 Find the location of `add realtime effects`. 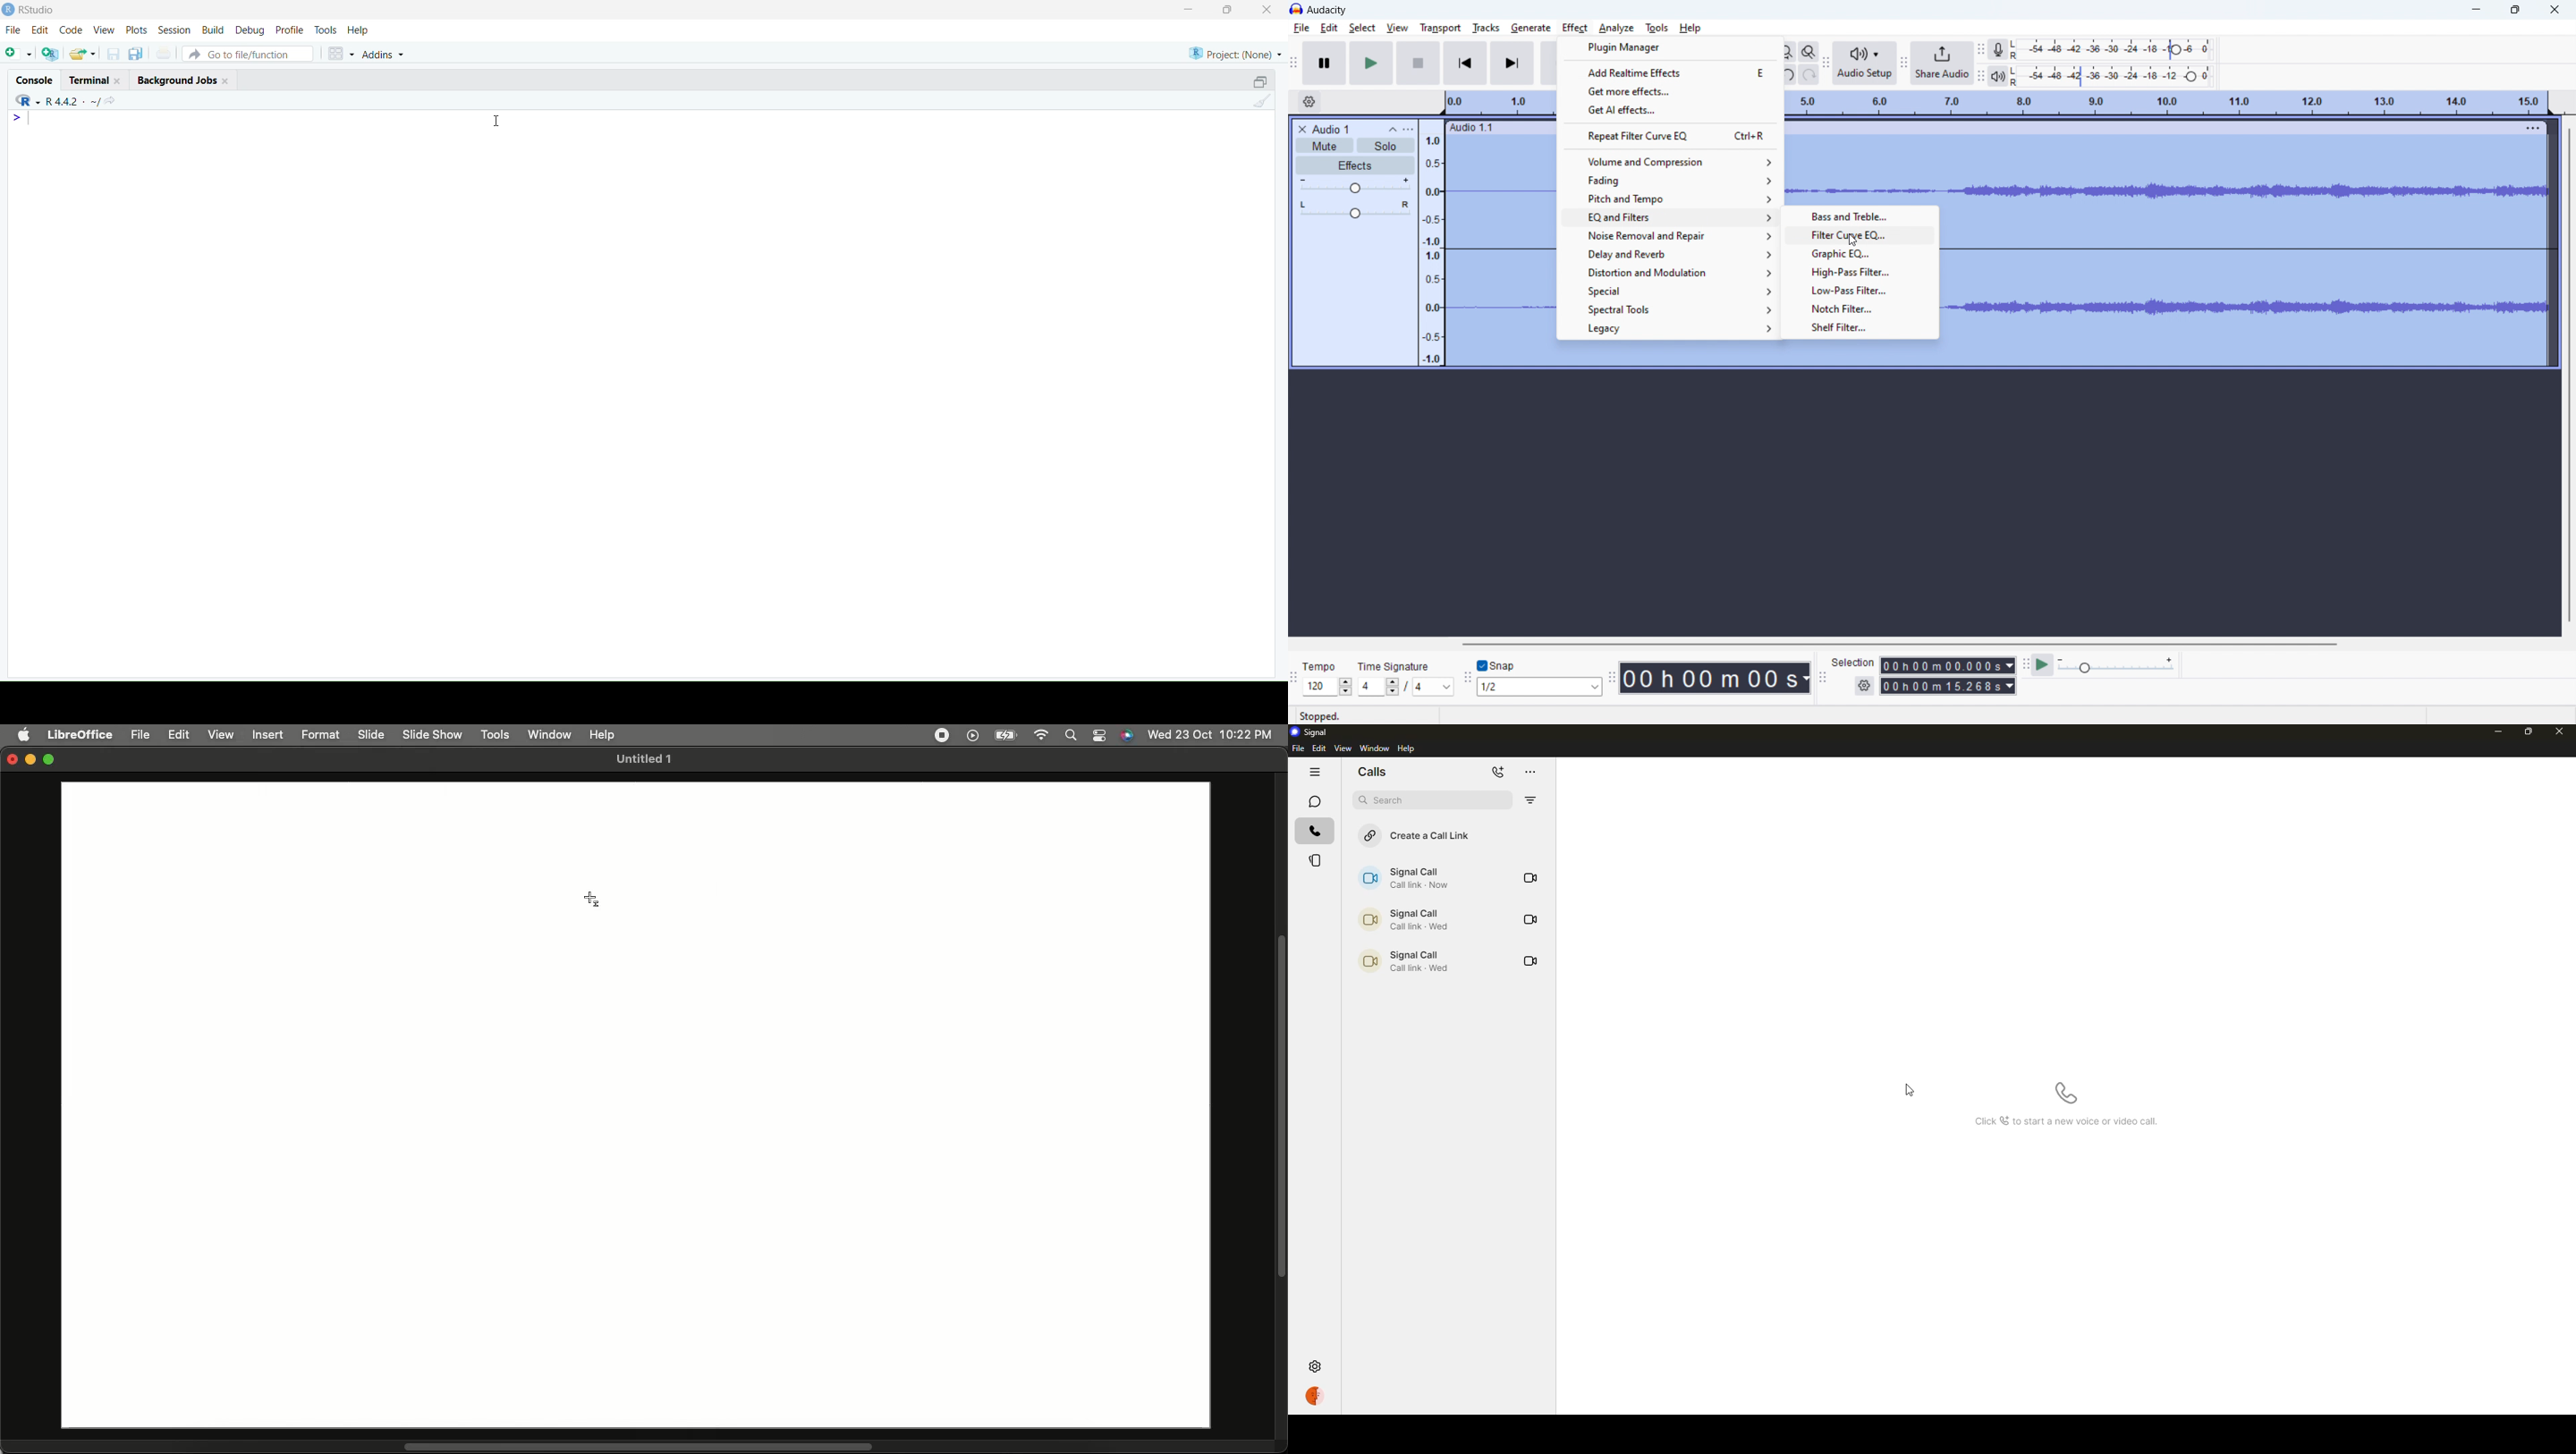

add realtime effects is located at coordinates (1670, 71).